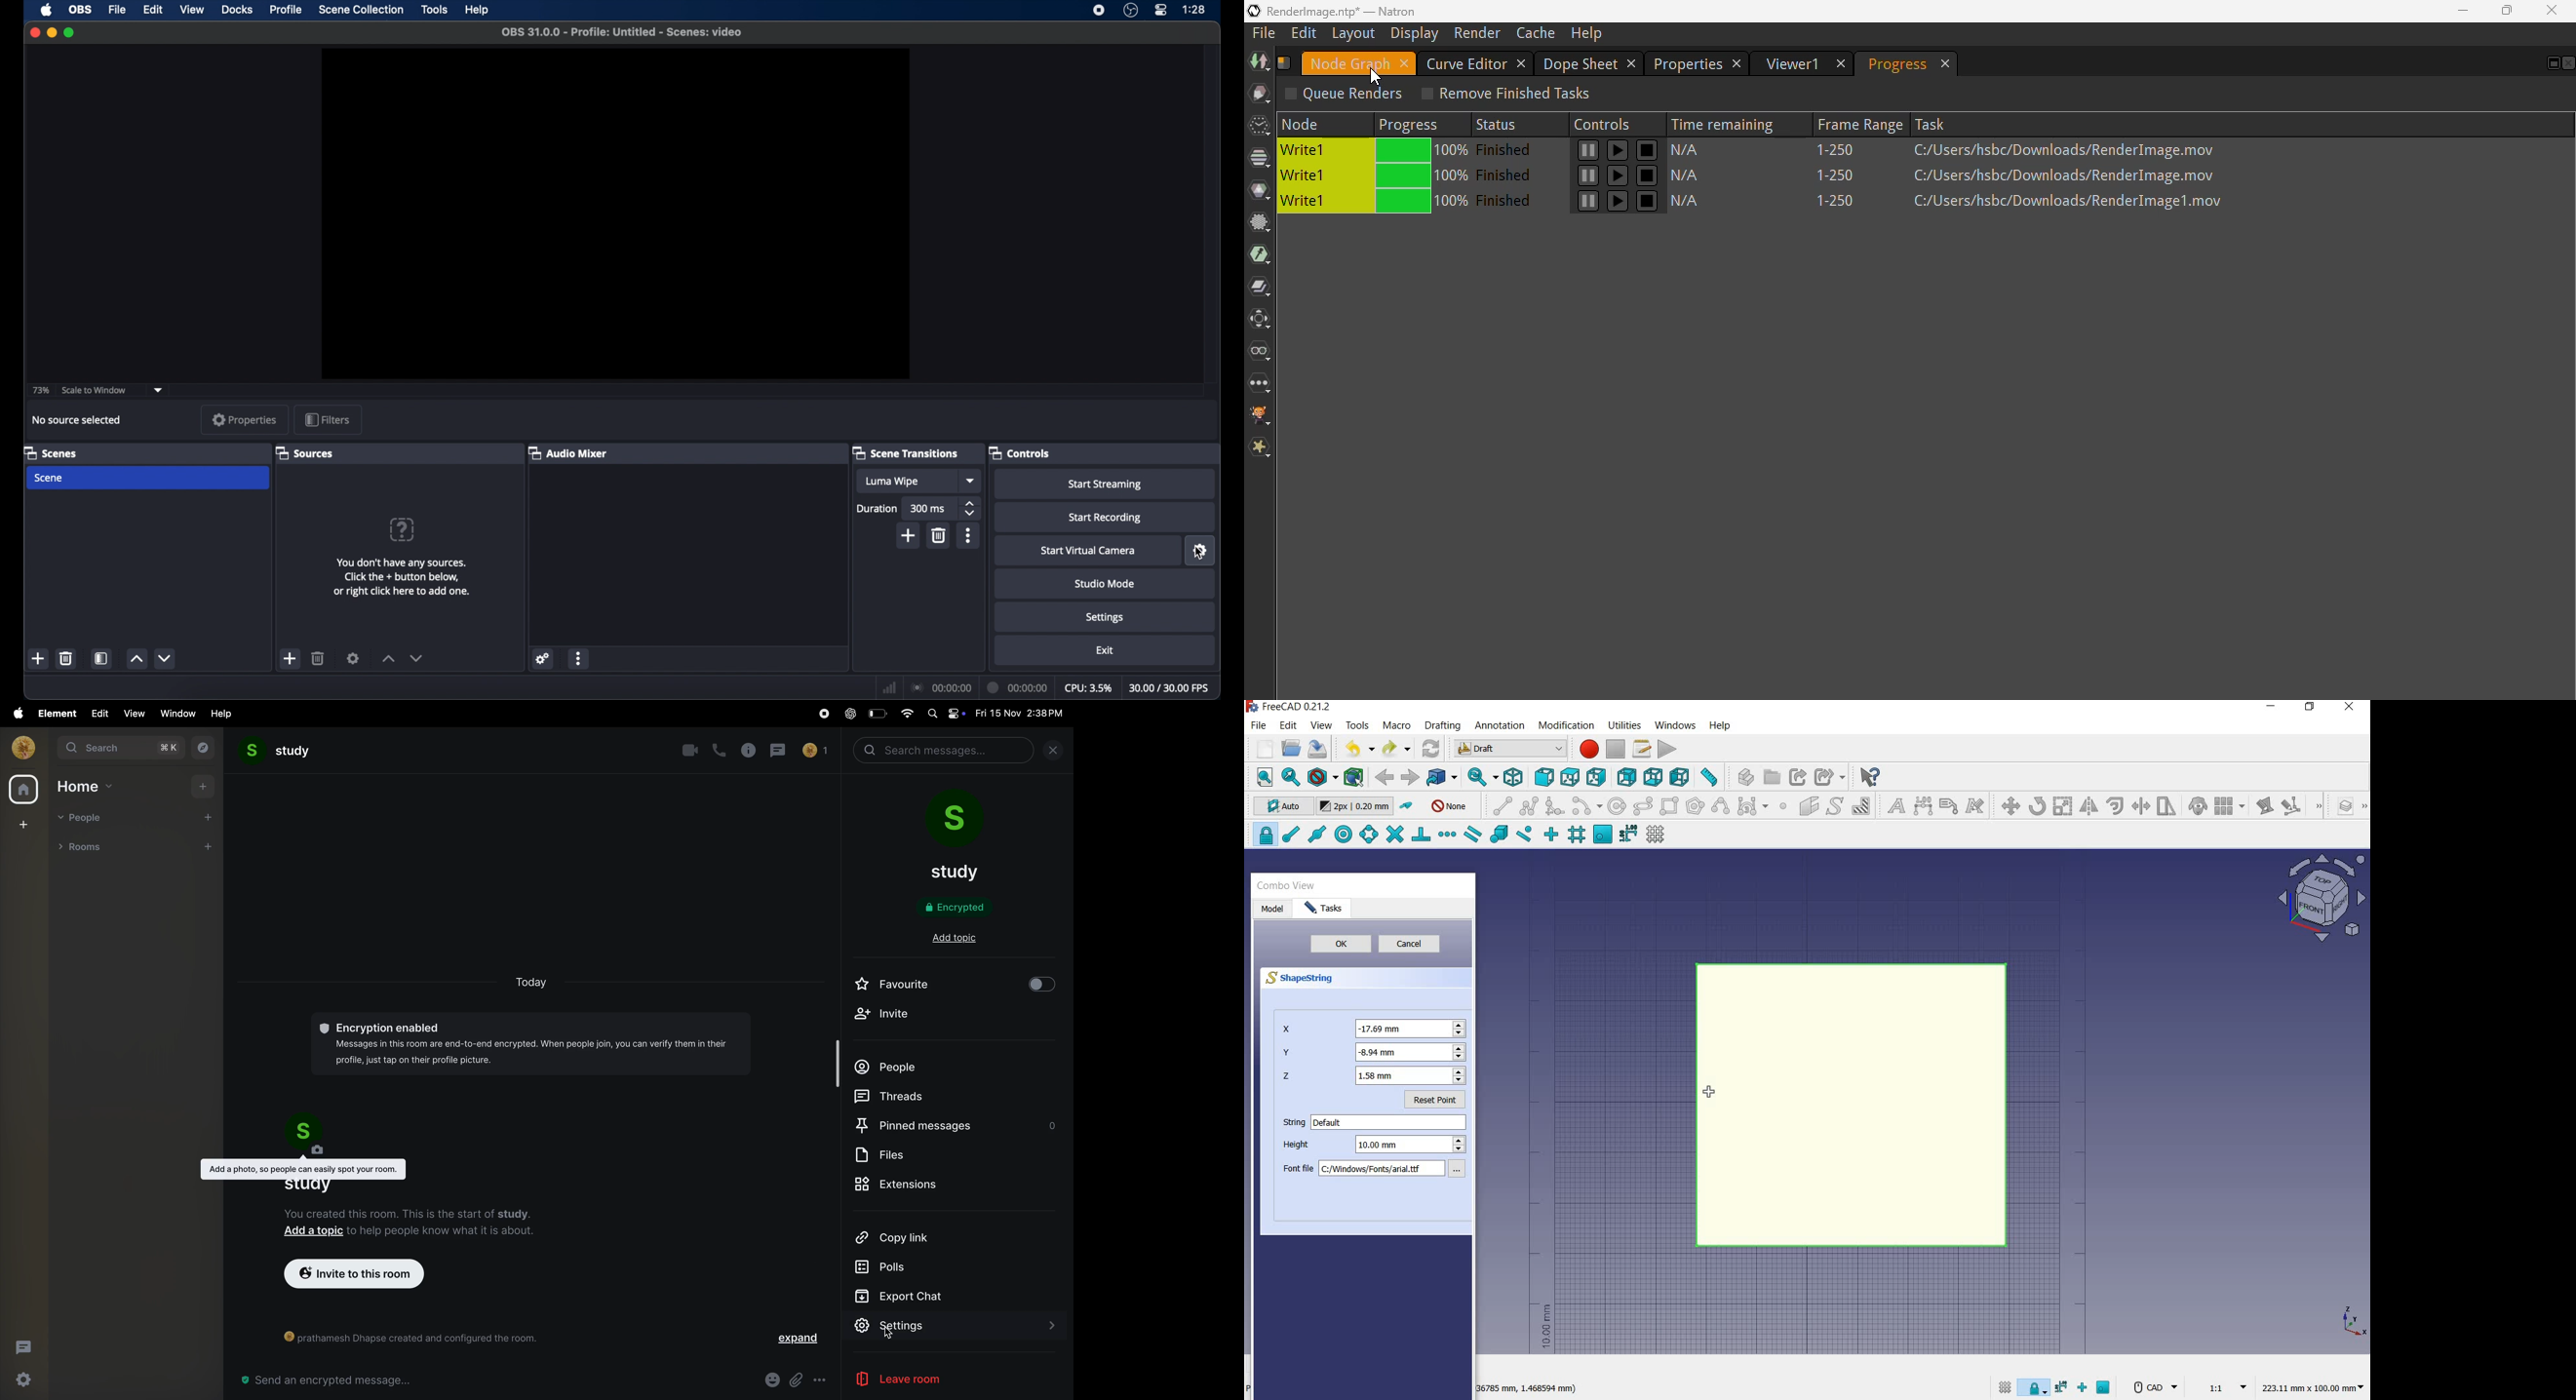  I want to click on finished, so click(1508, 150).